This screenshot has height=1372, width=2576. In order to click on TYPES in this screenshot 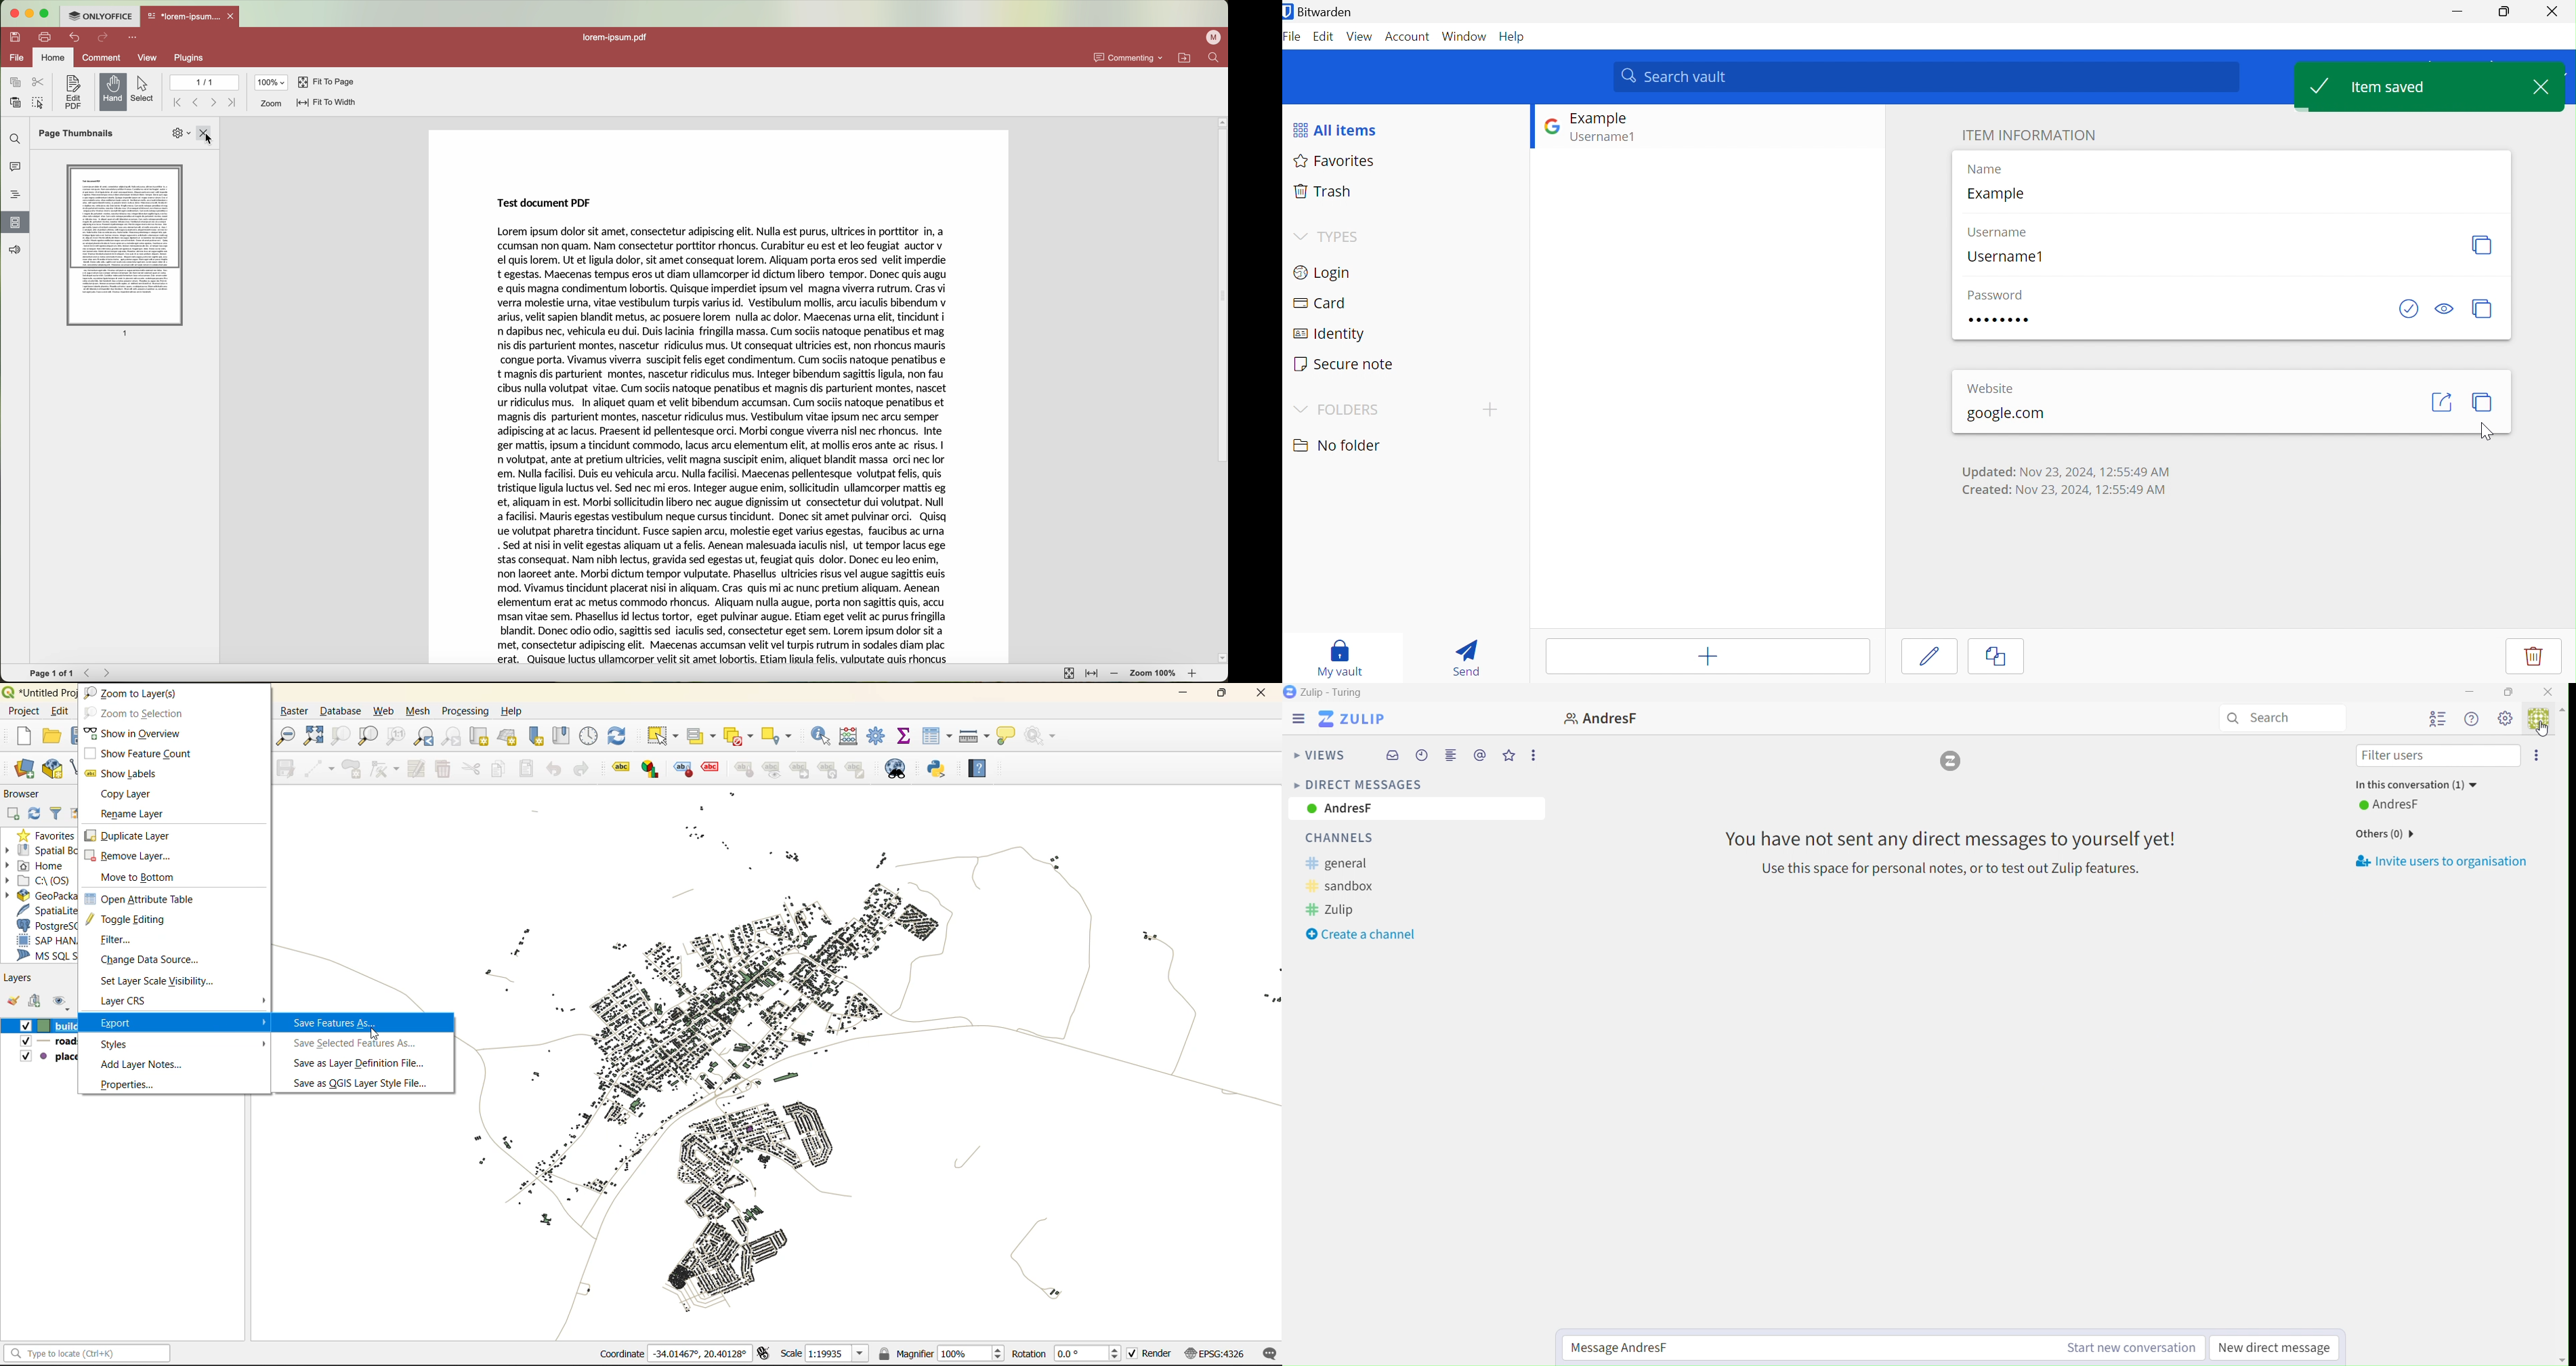, I will do `click(1341, 236)`.